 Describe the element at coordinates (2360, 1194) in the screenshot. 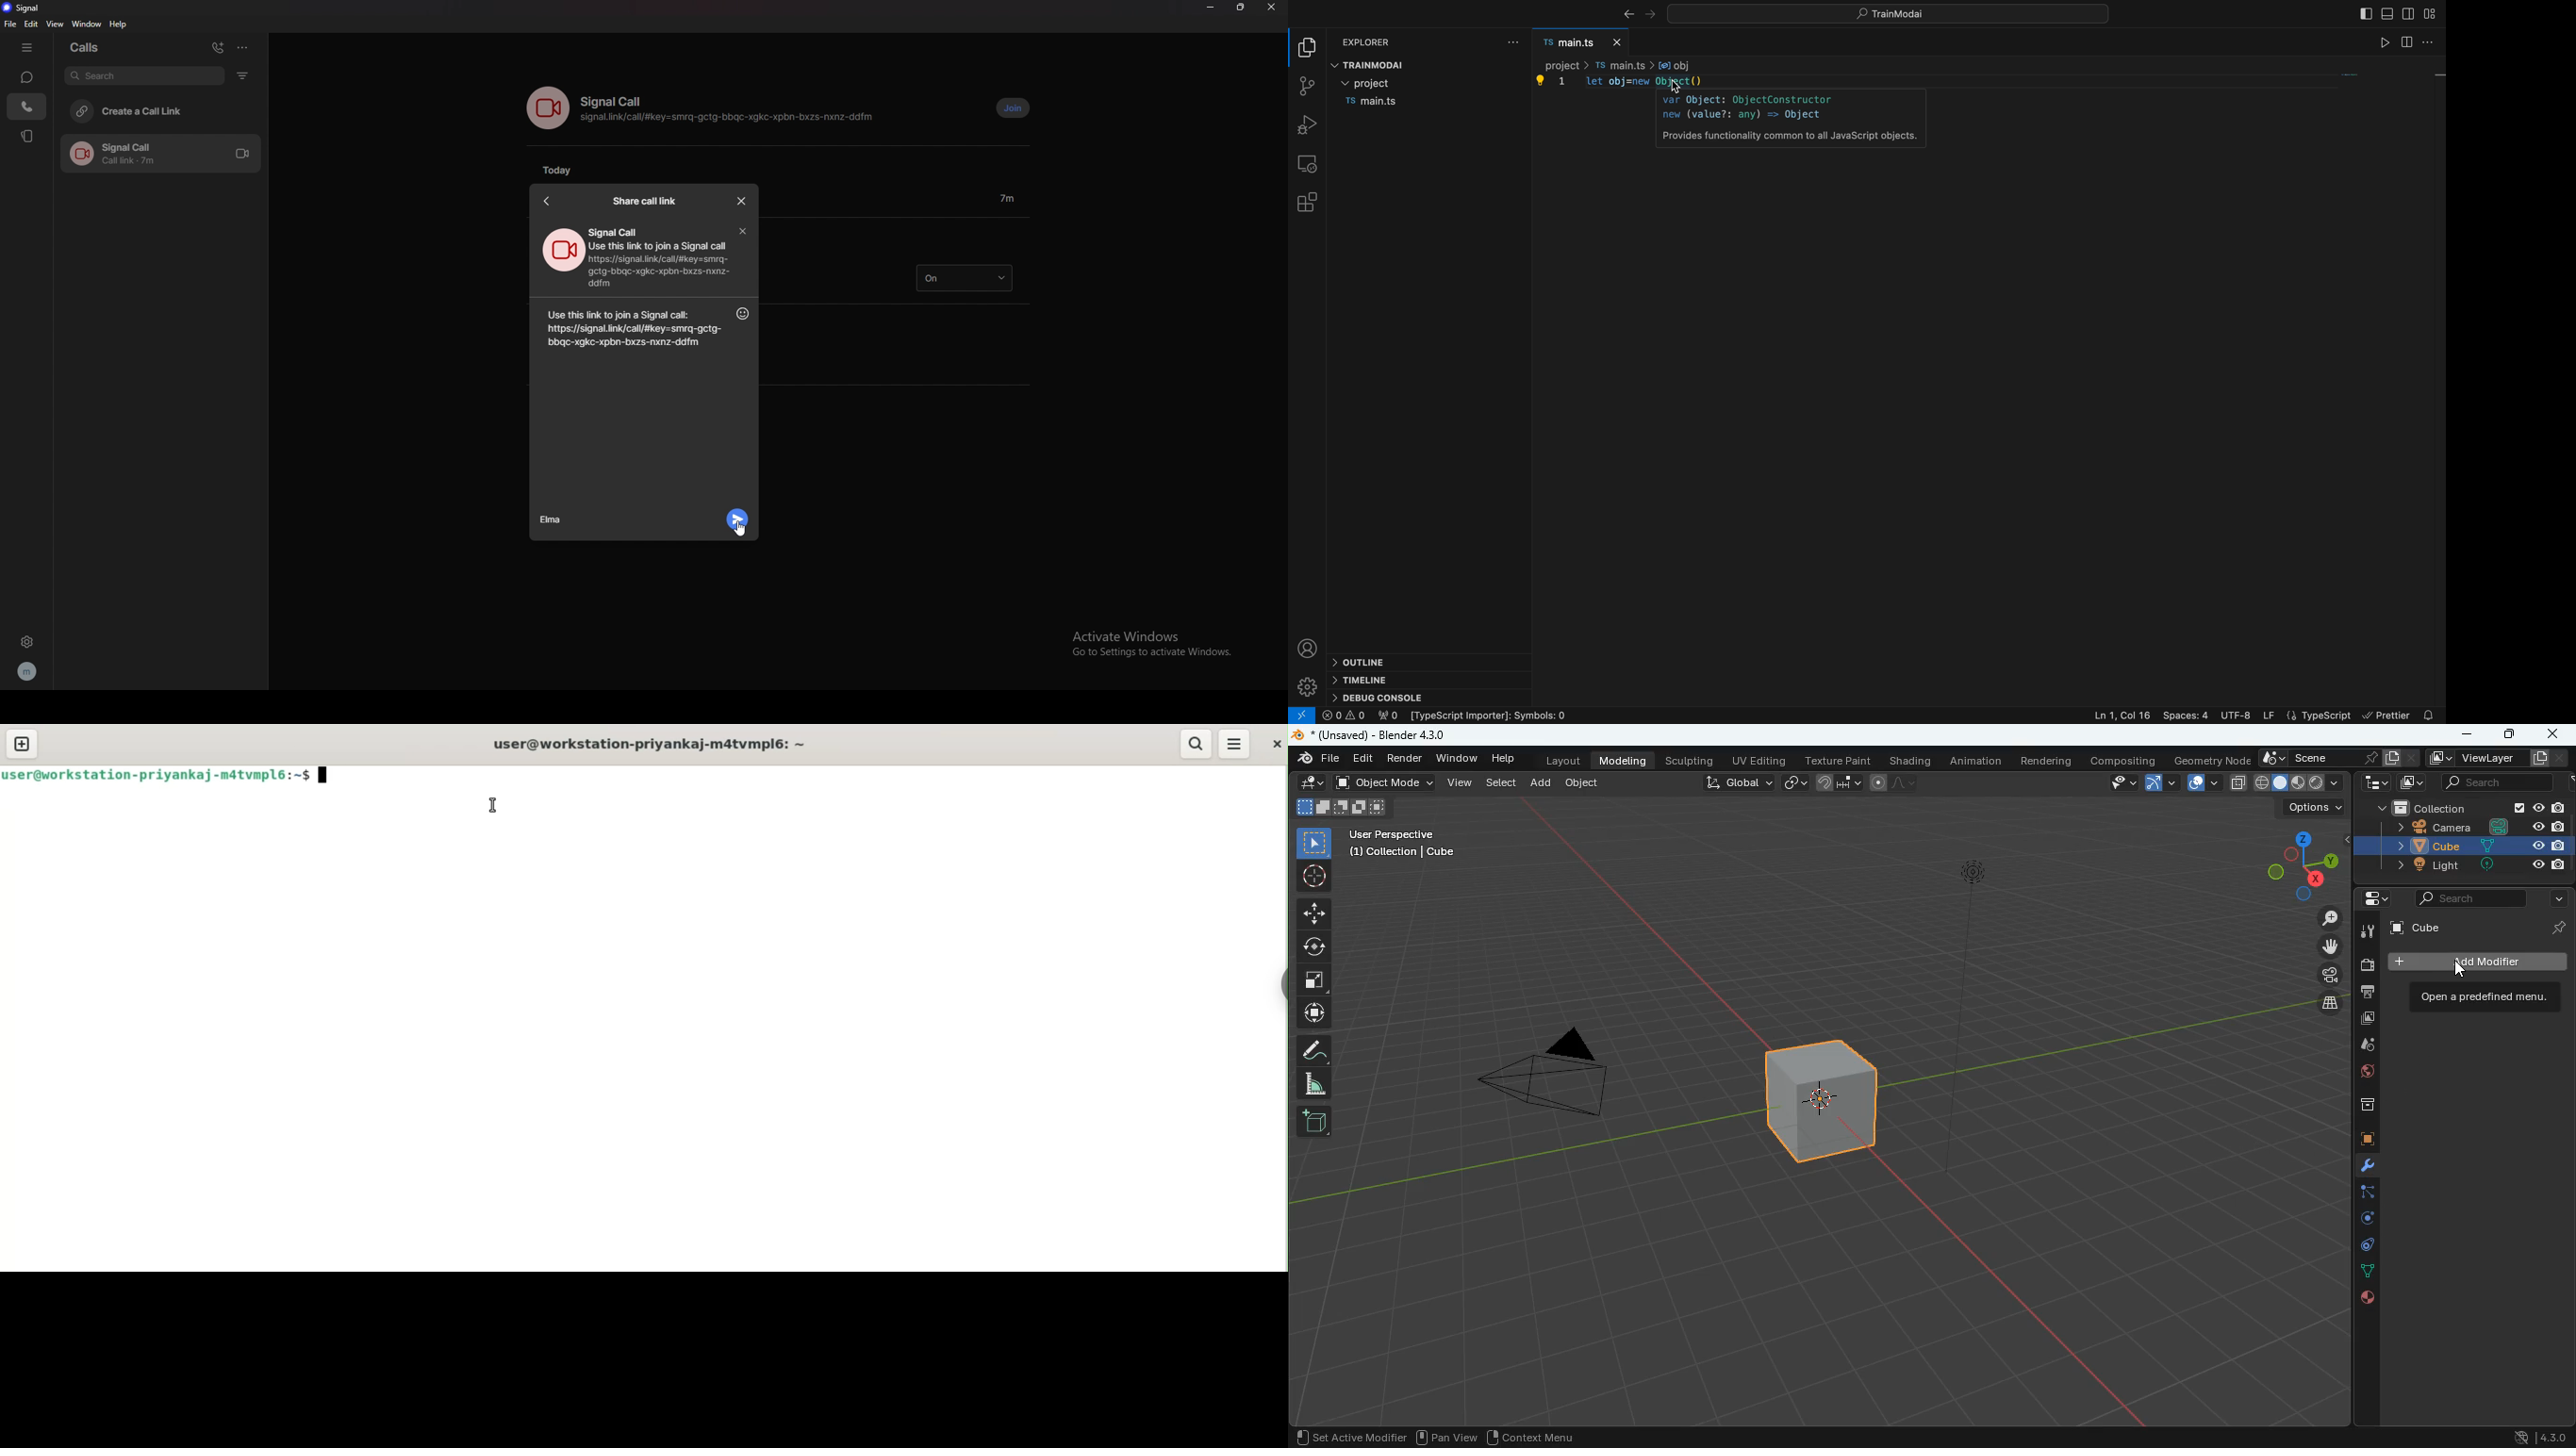

I see `edge` at that location.